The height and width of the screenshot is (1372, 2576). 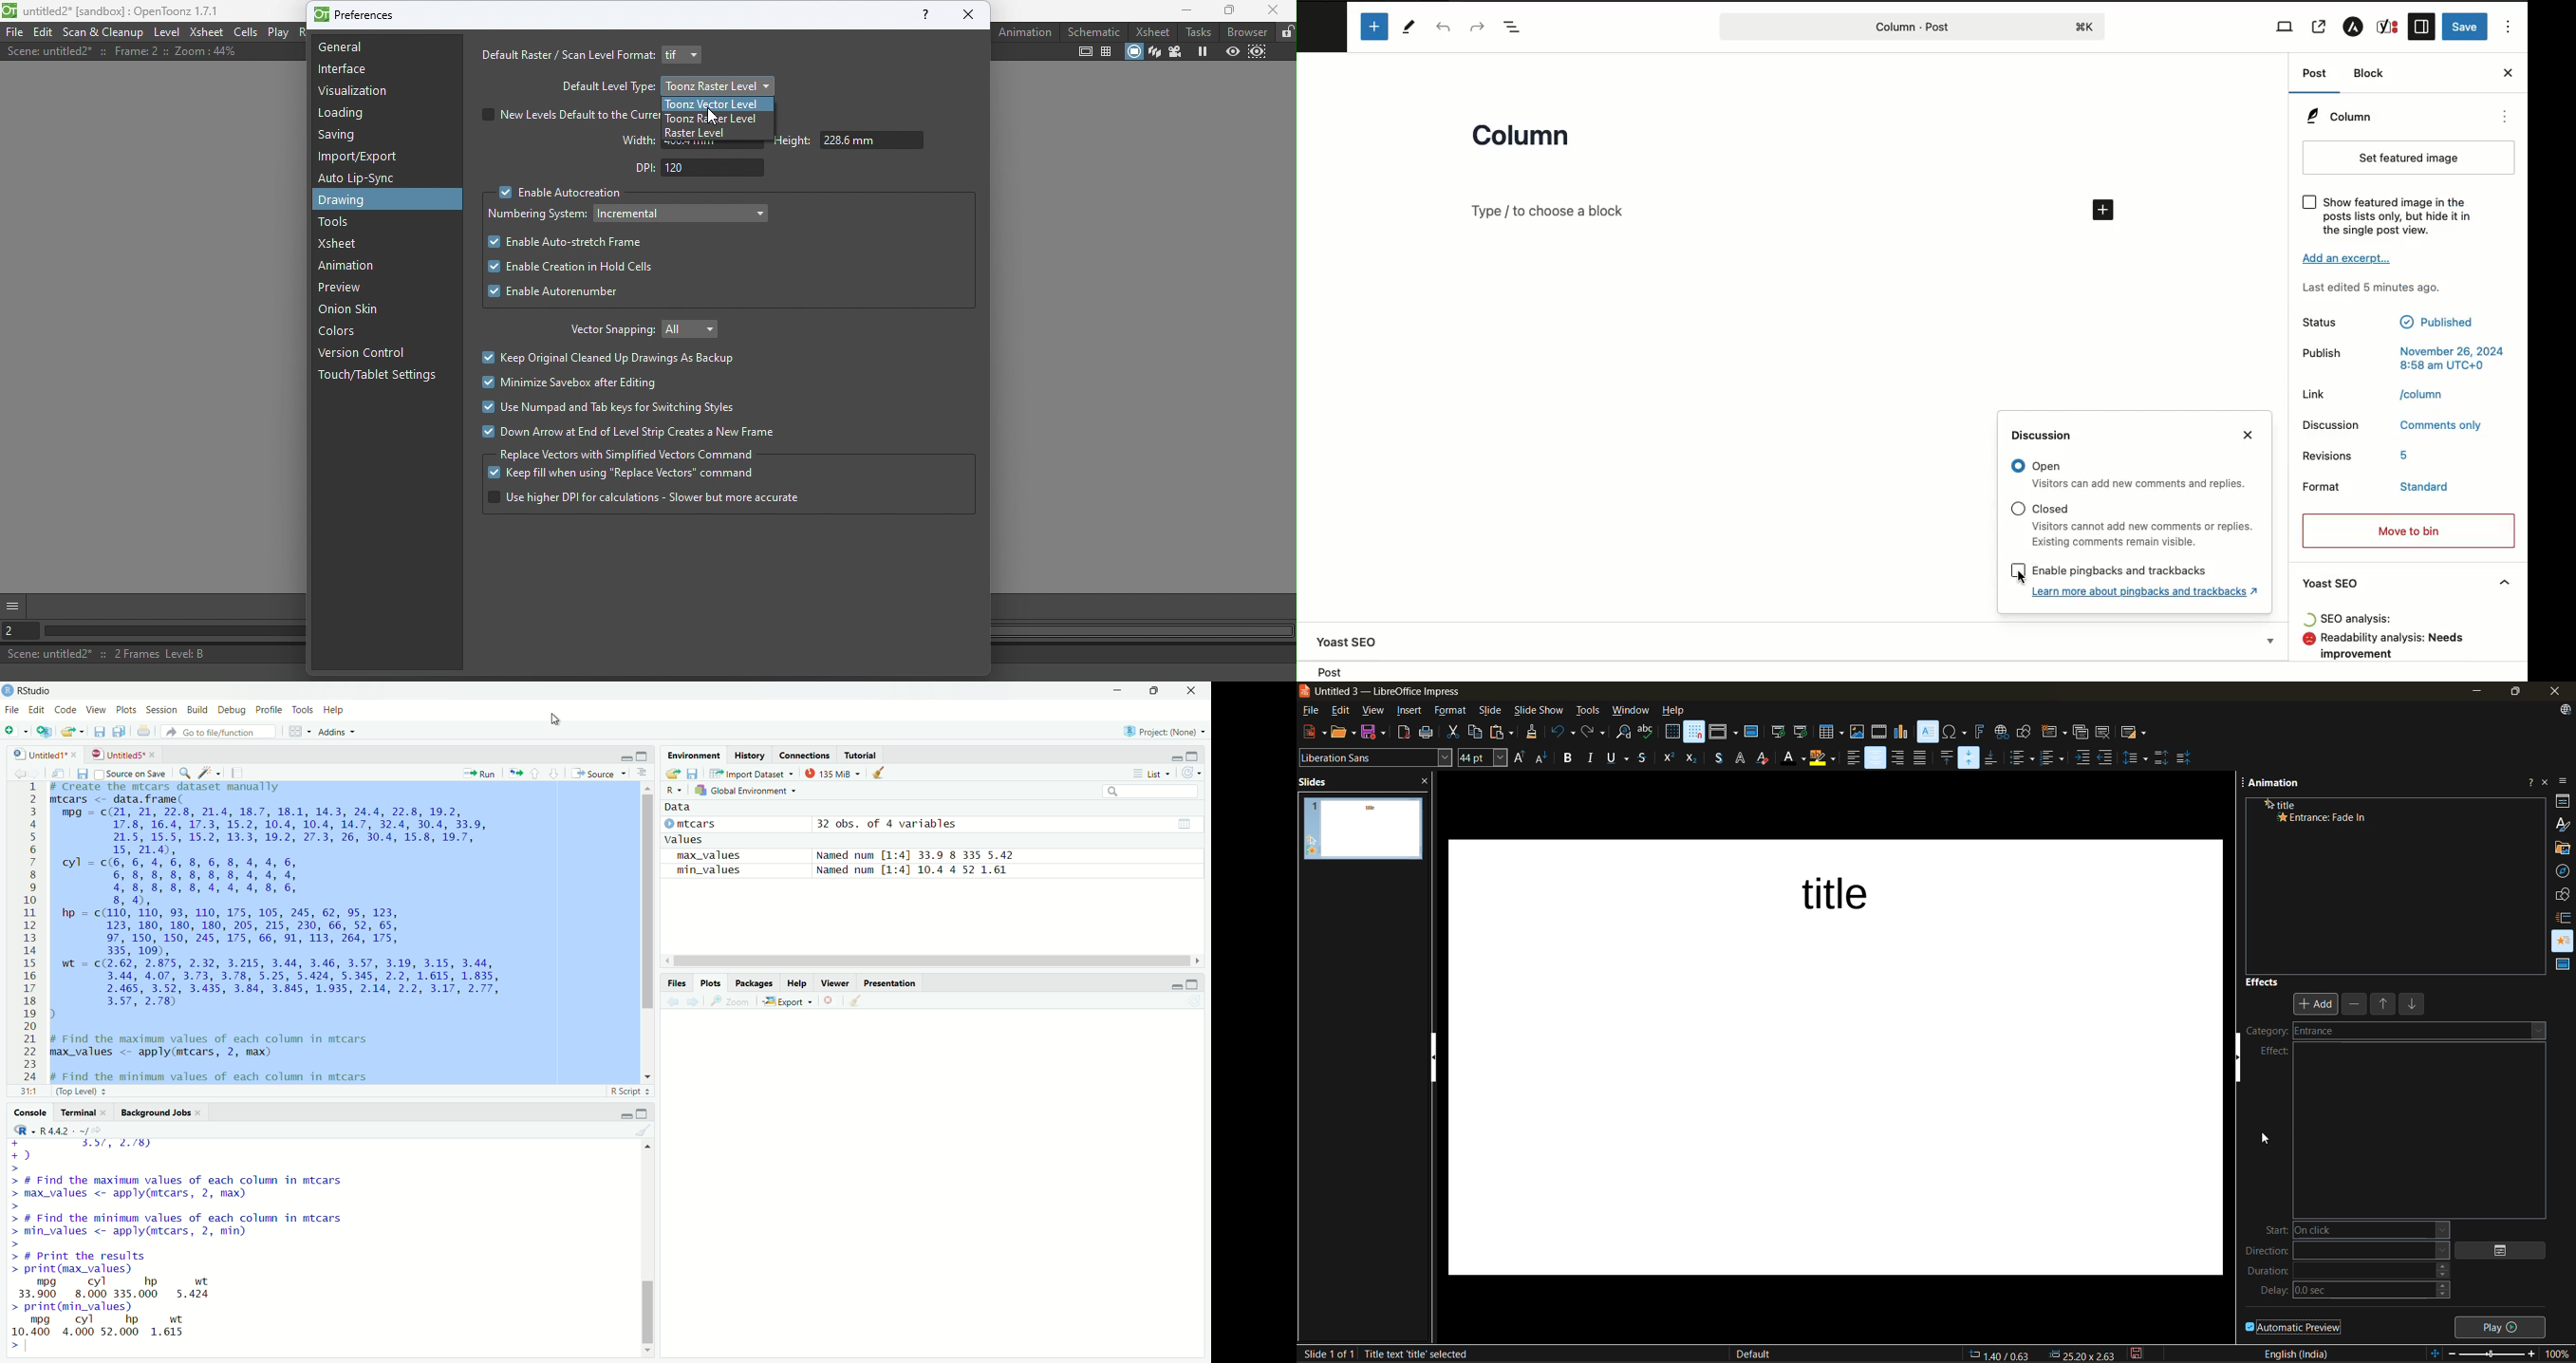 I want to click on notes, so click(x=236, y=772).